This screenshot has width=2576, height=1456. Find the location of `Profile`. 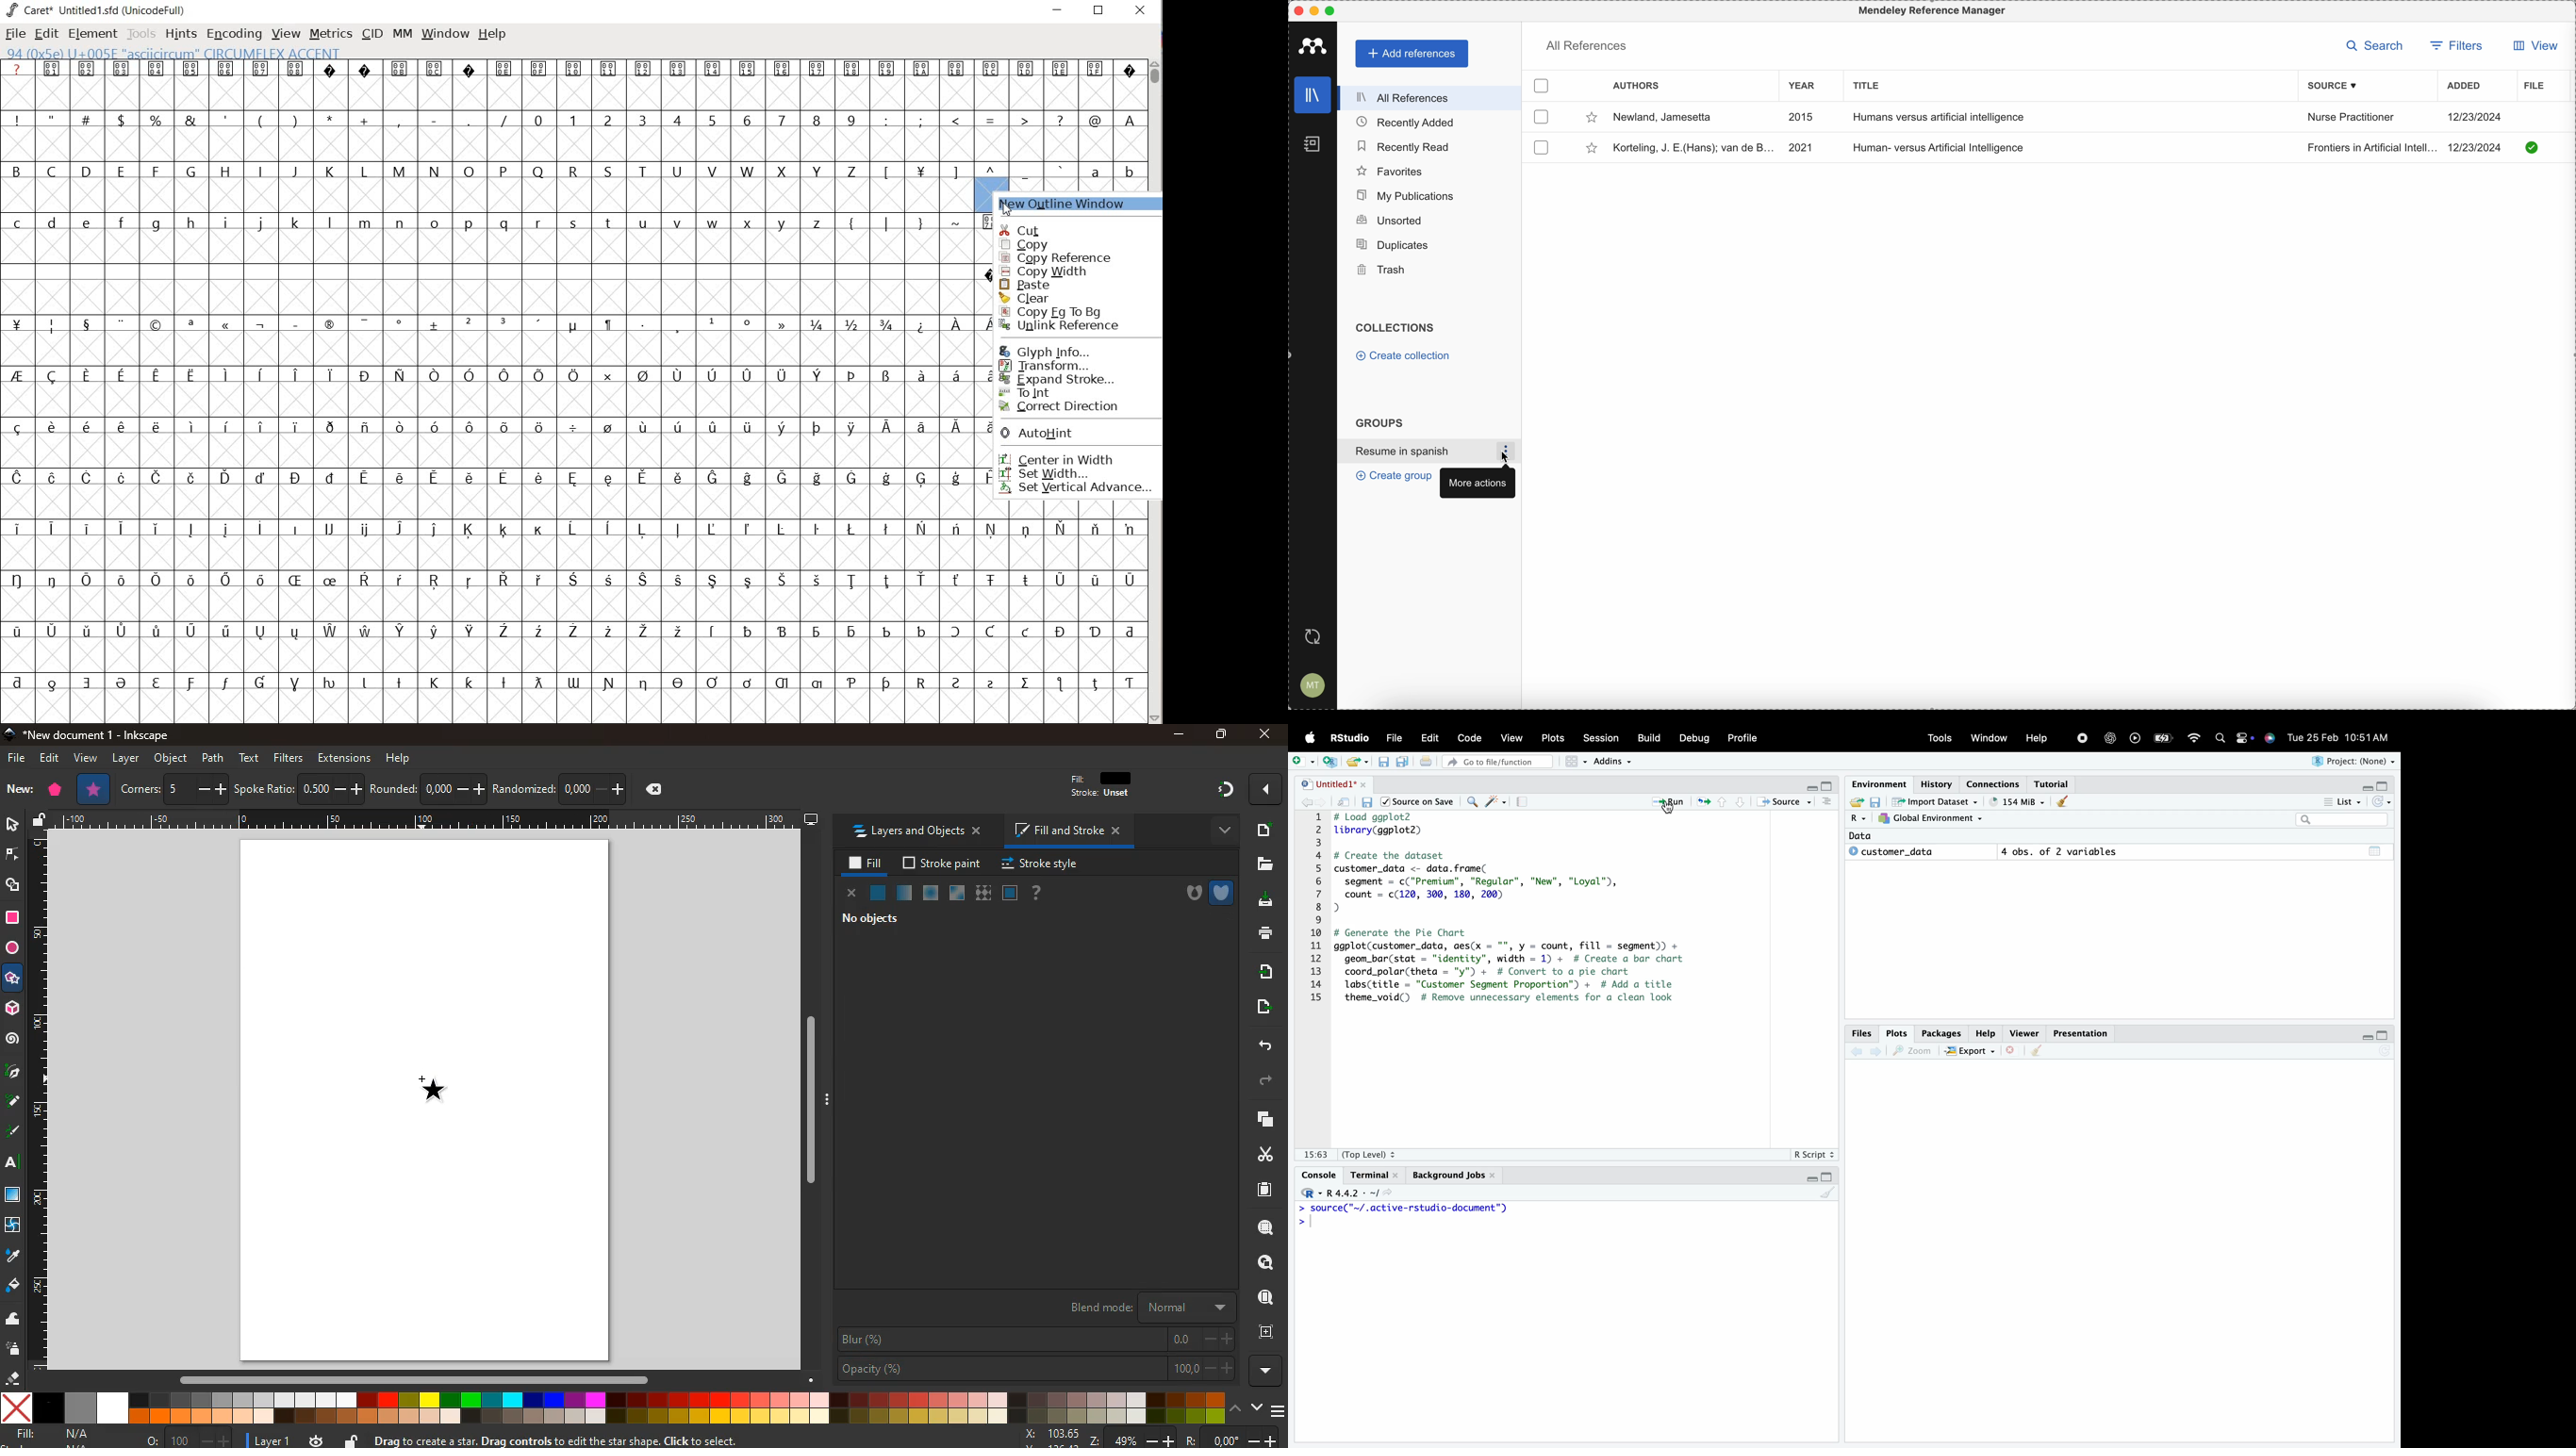

Profile is located at coordinates (1747, 737).